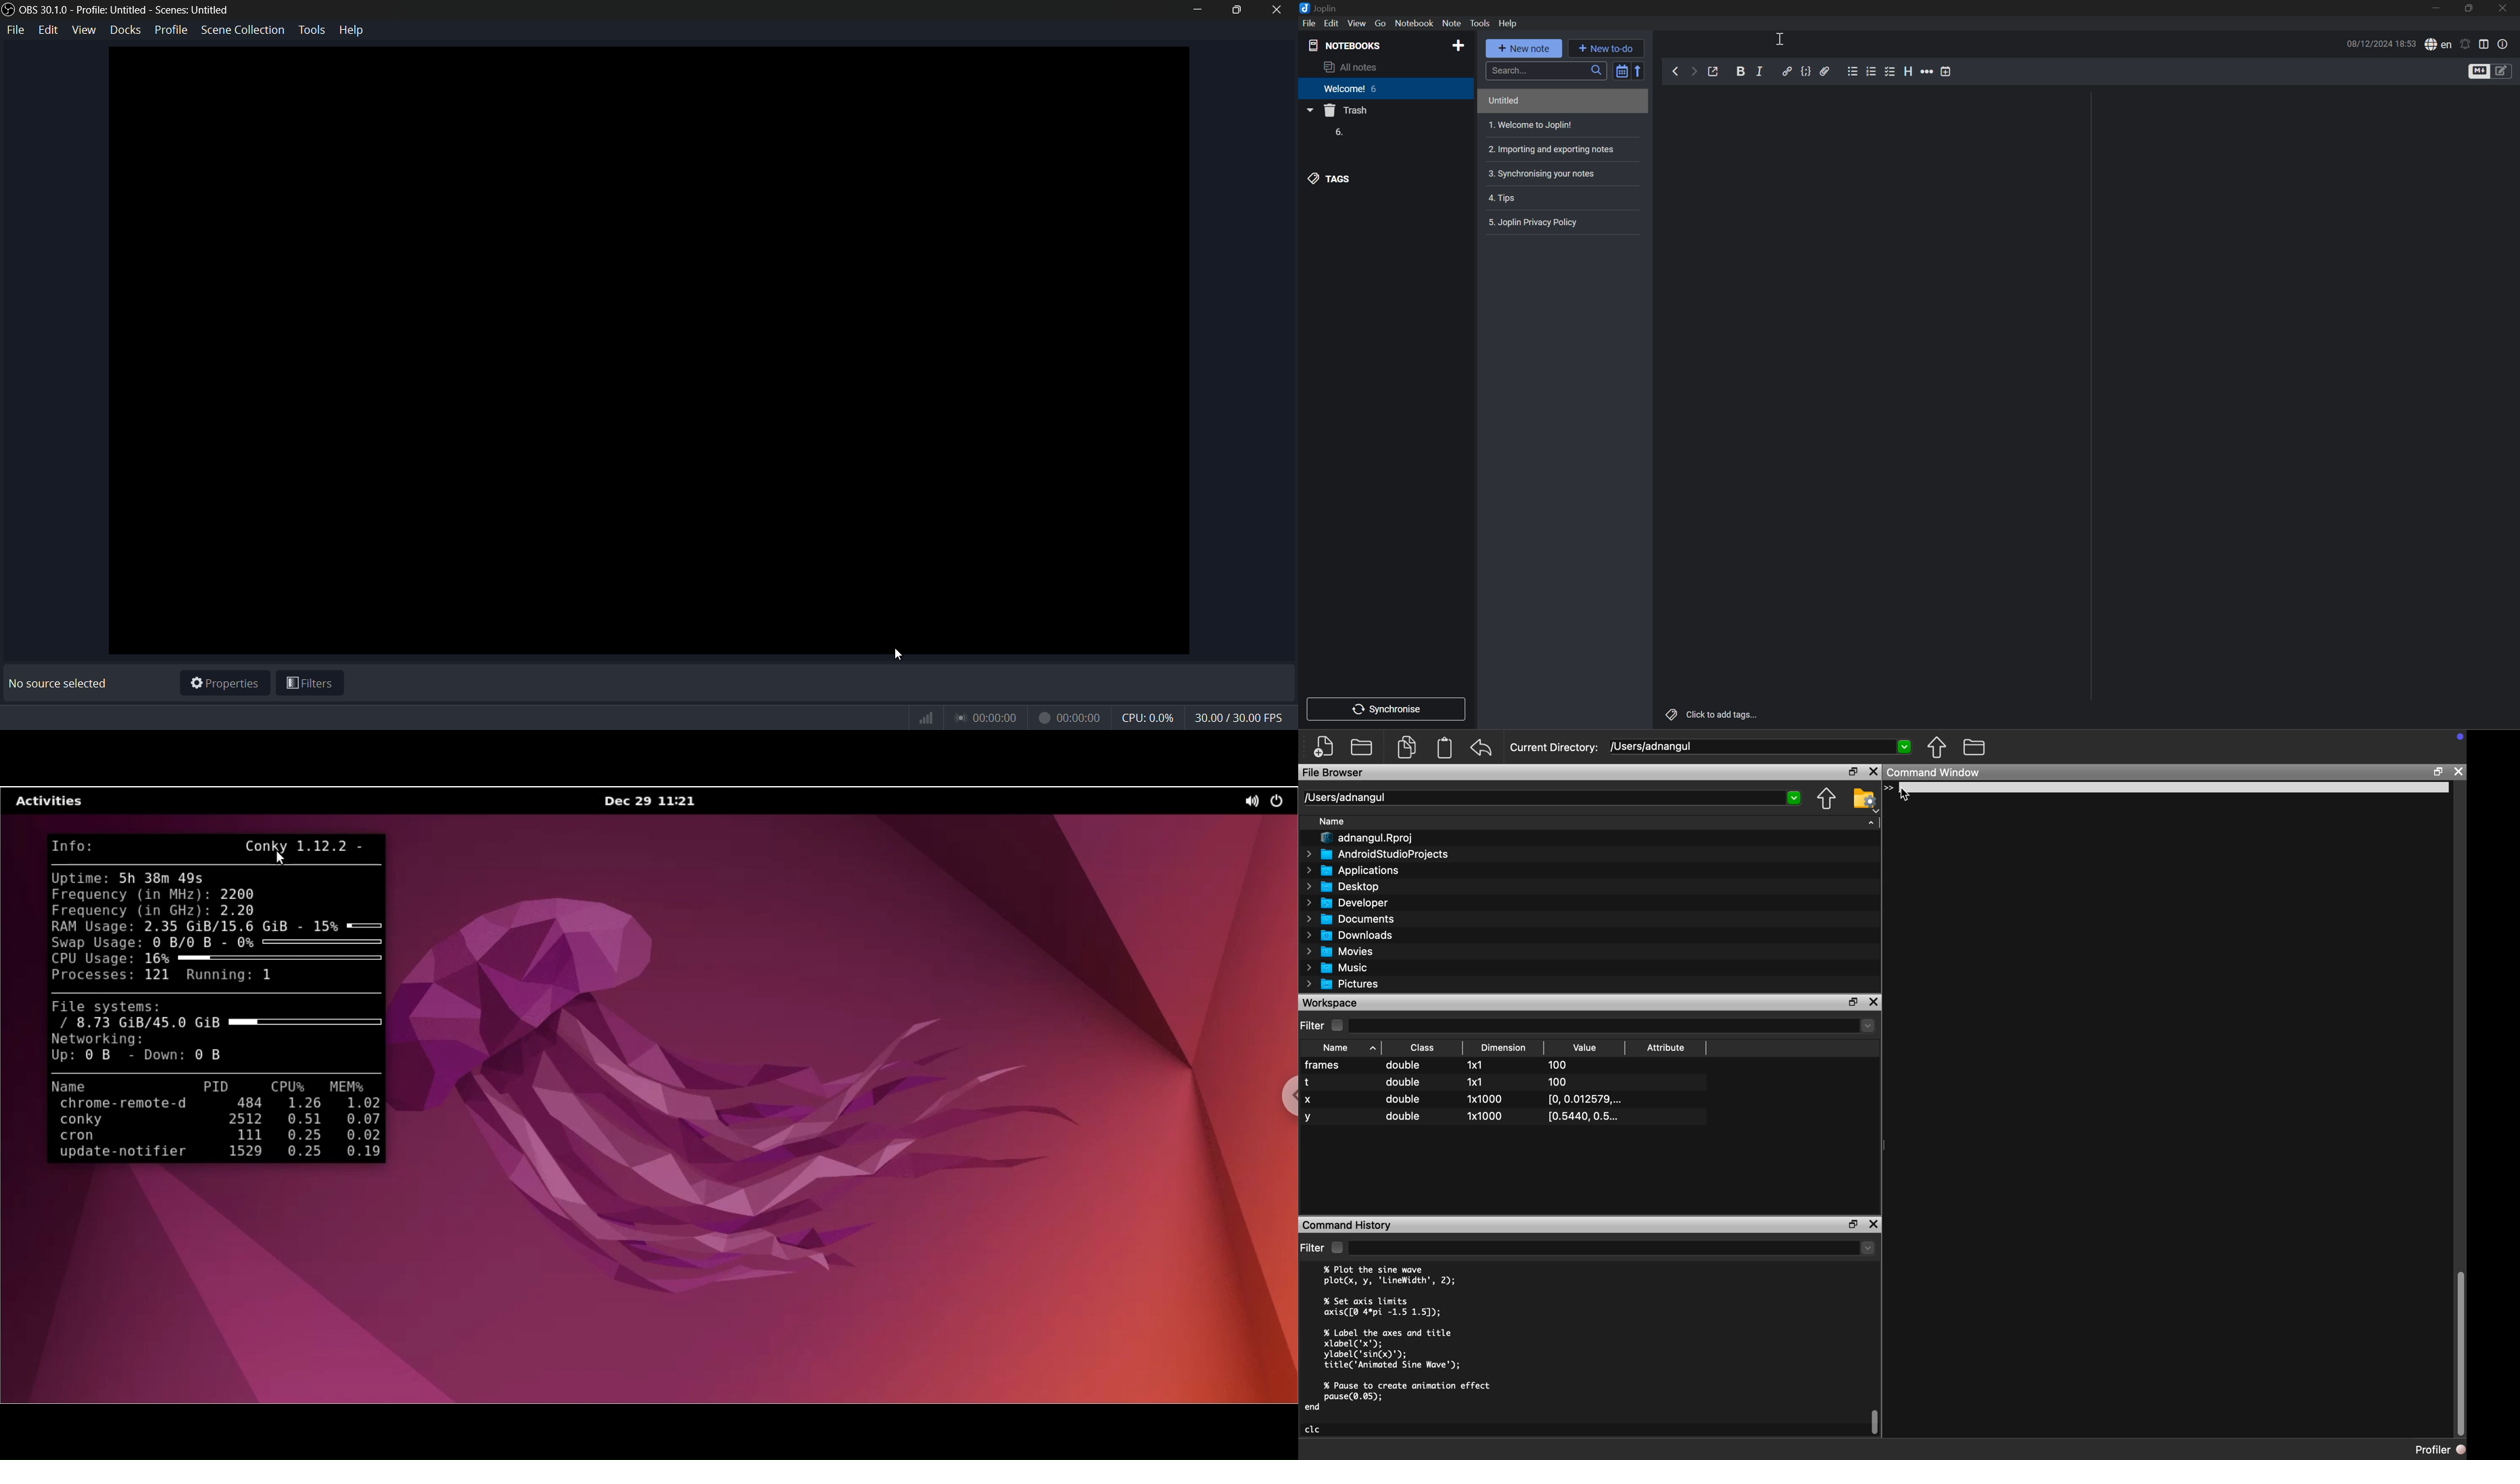 The image size is (2520, 1484). I want to click on Edit, so click(1334, 23).